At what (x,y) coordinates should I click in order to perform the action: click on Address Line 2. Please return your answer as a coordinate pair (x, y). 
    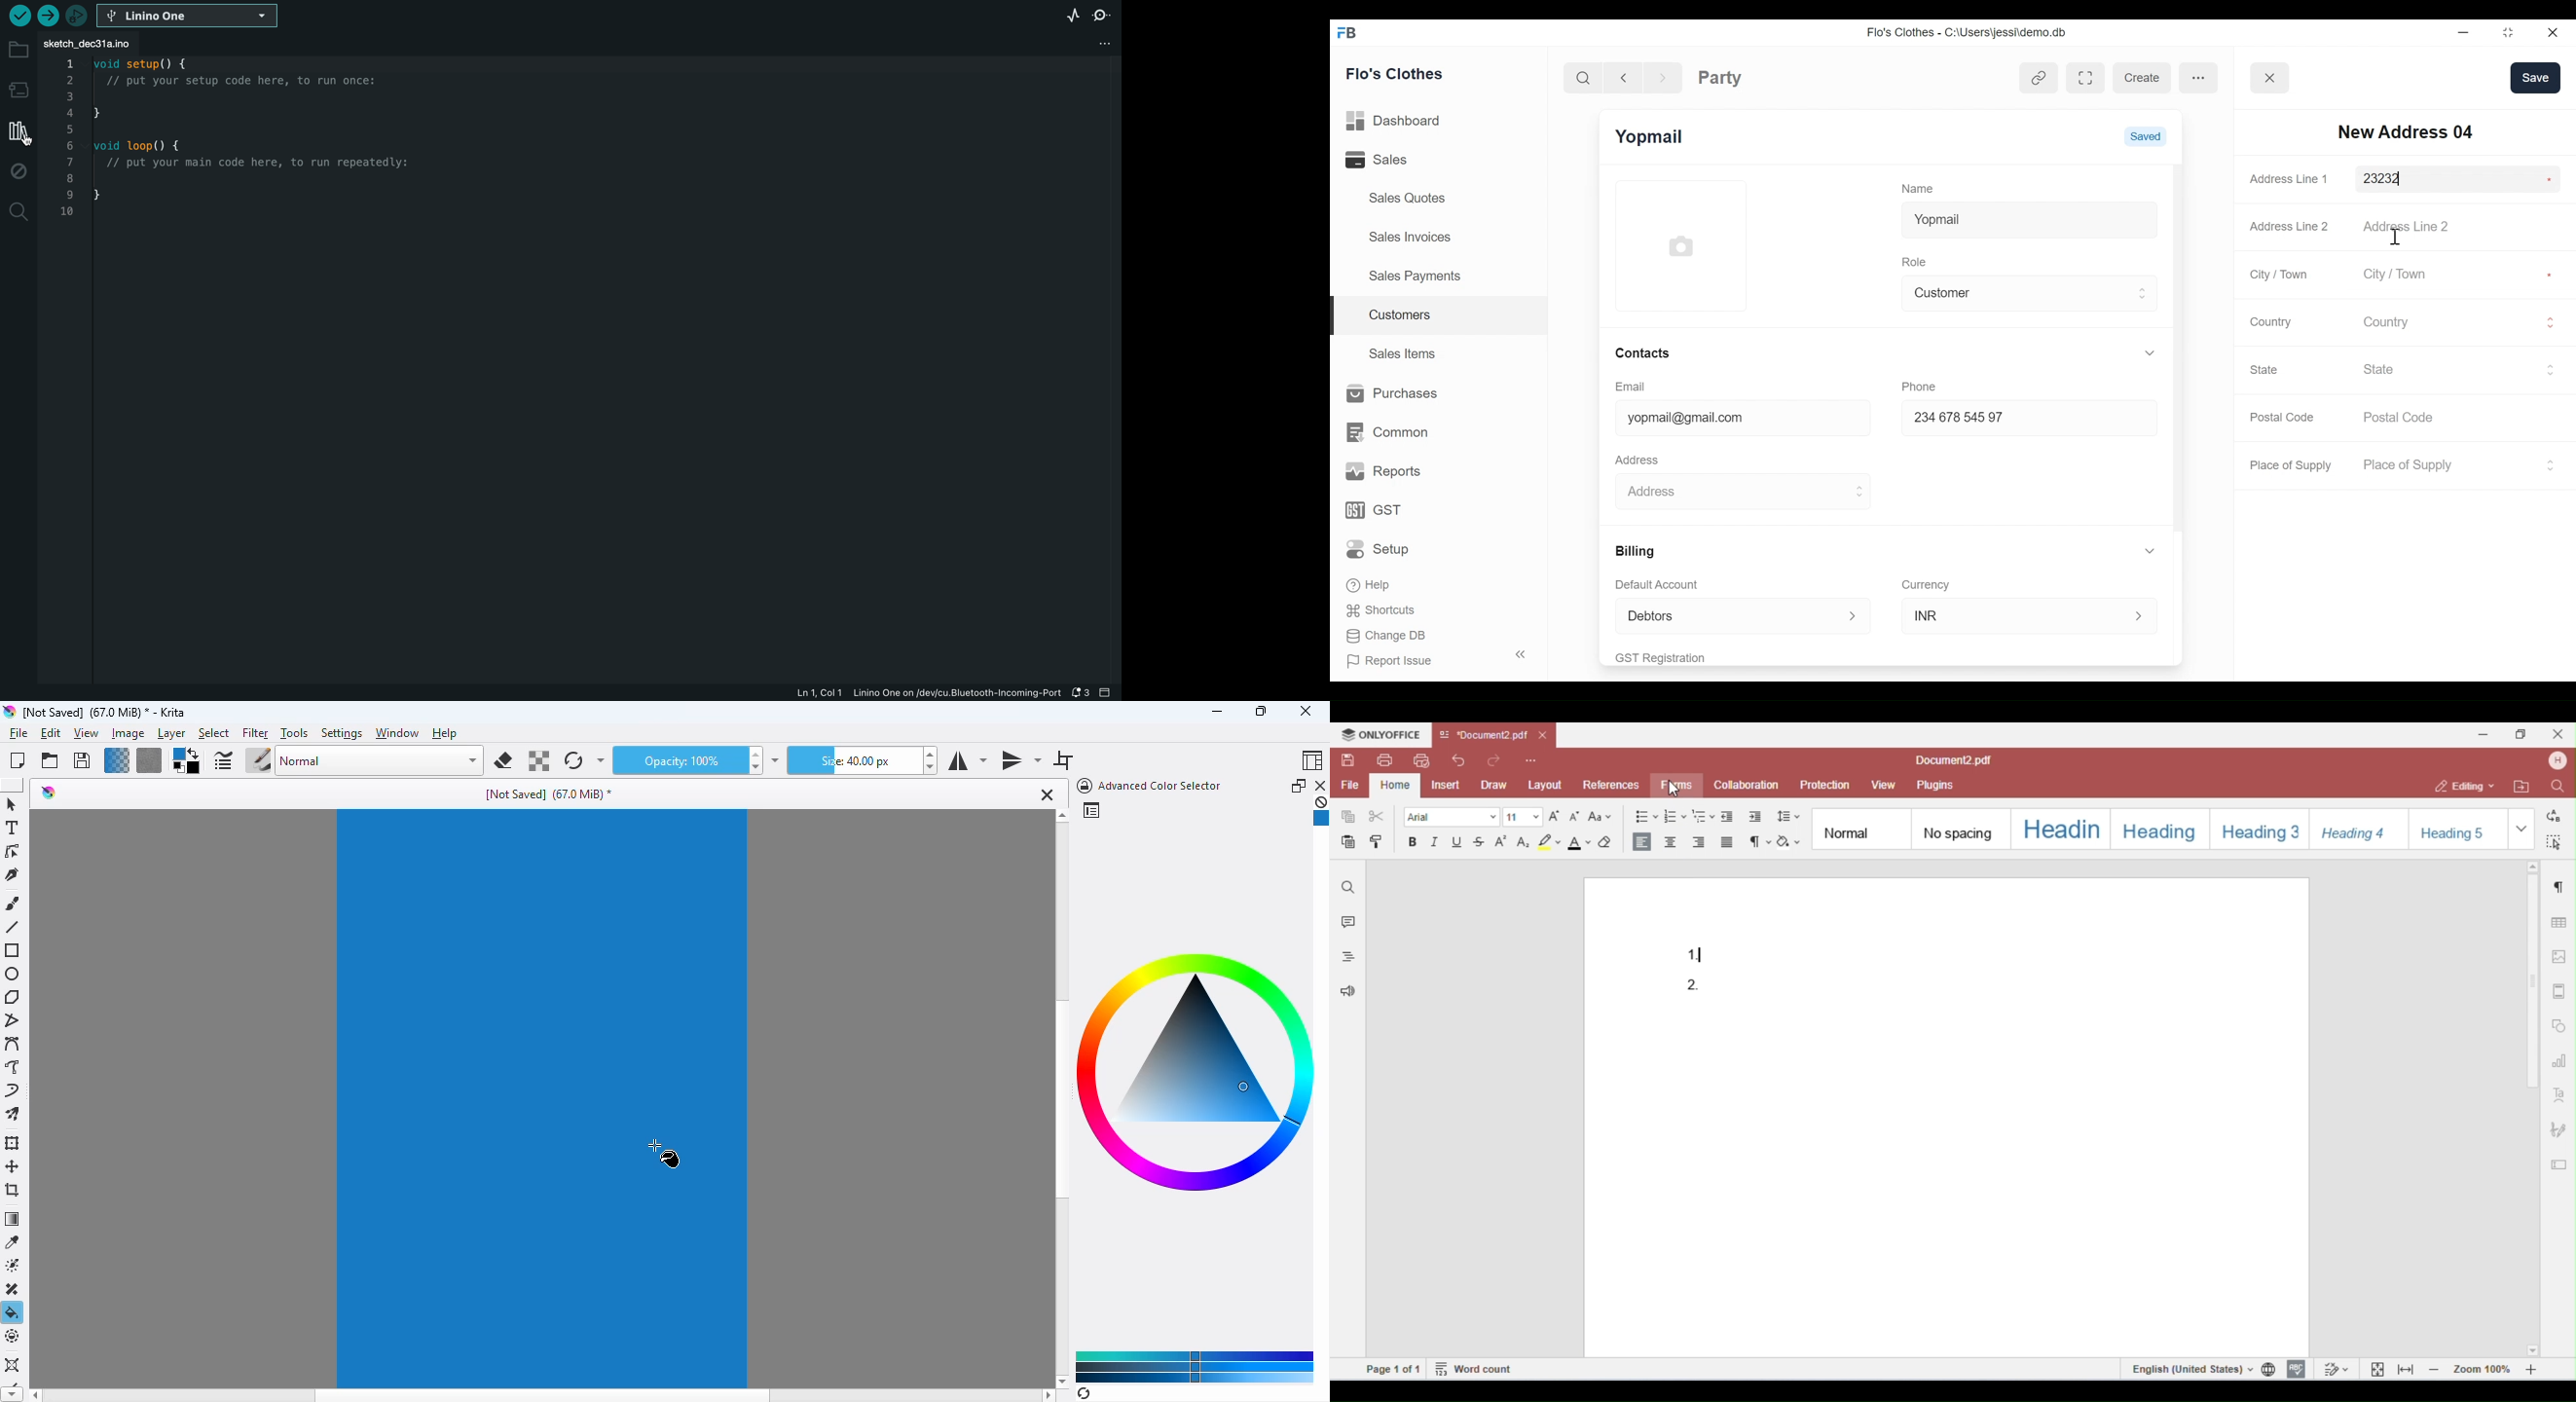
    Looking at the image, I should click on (2290, 223).